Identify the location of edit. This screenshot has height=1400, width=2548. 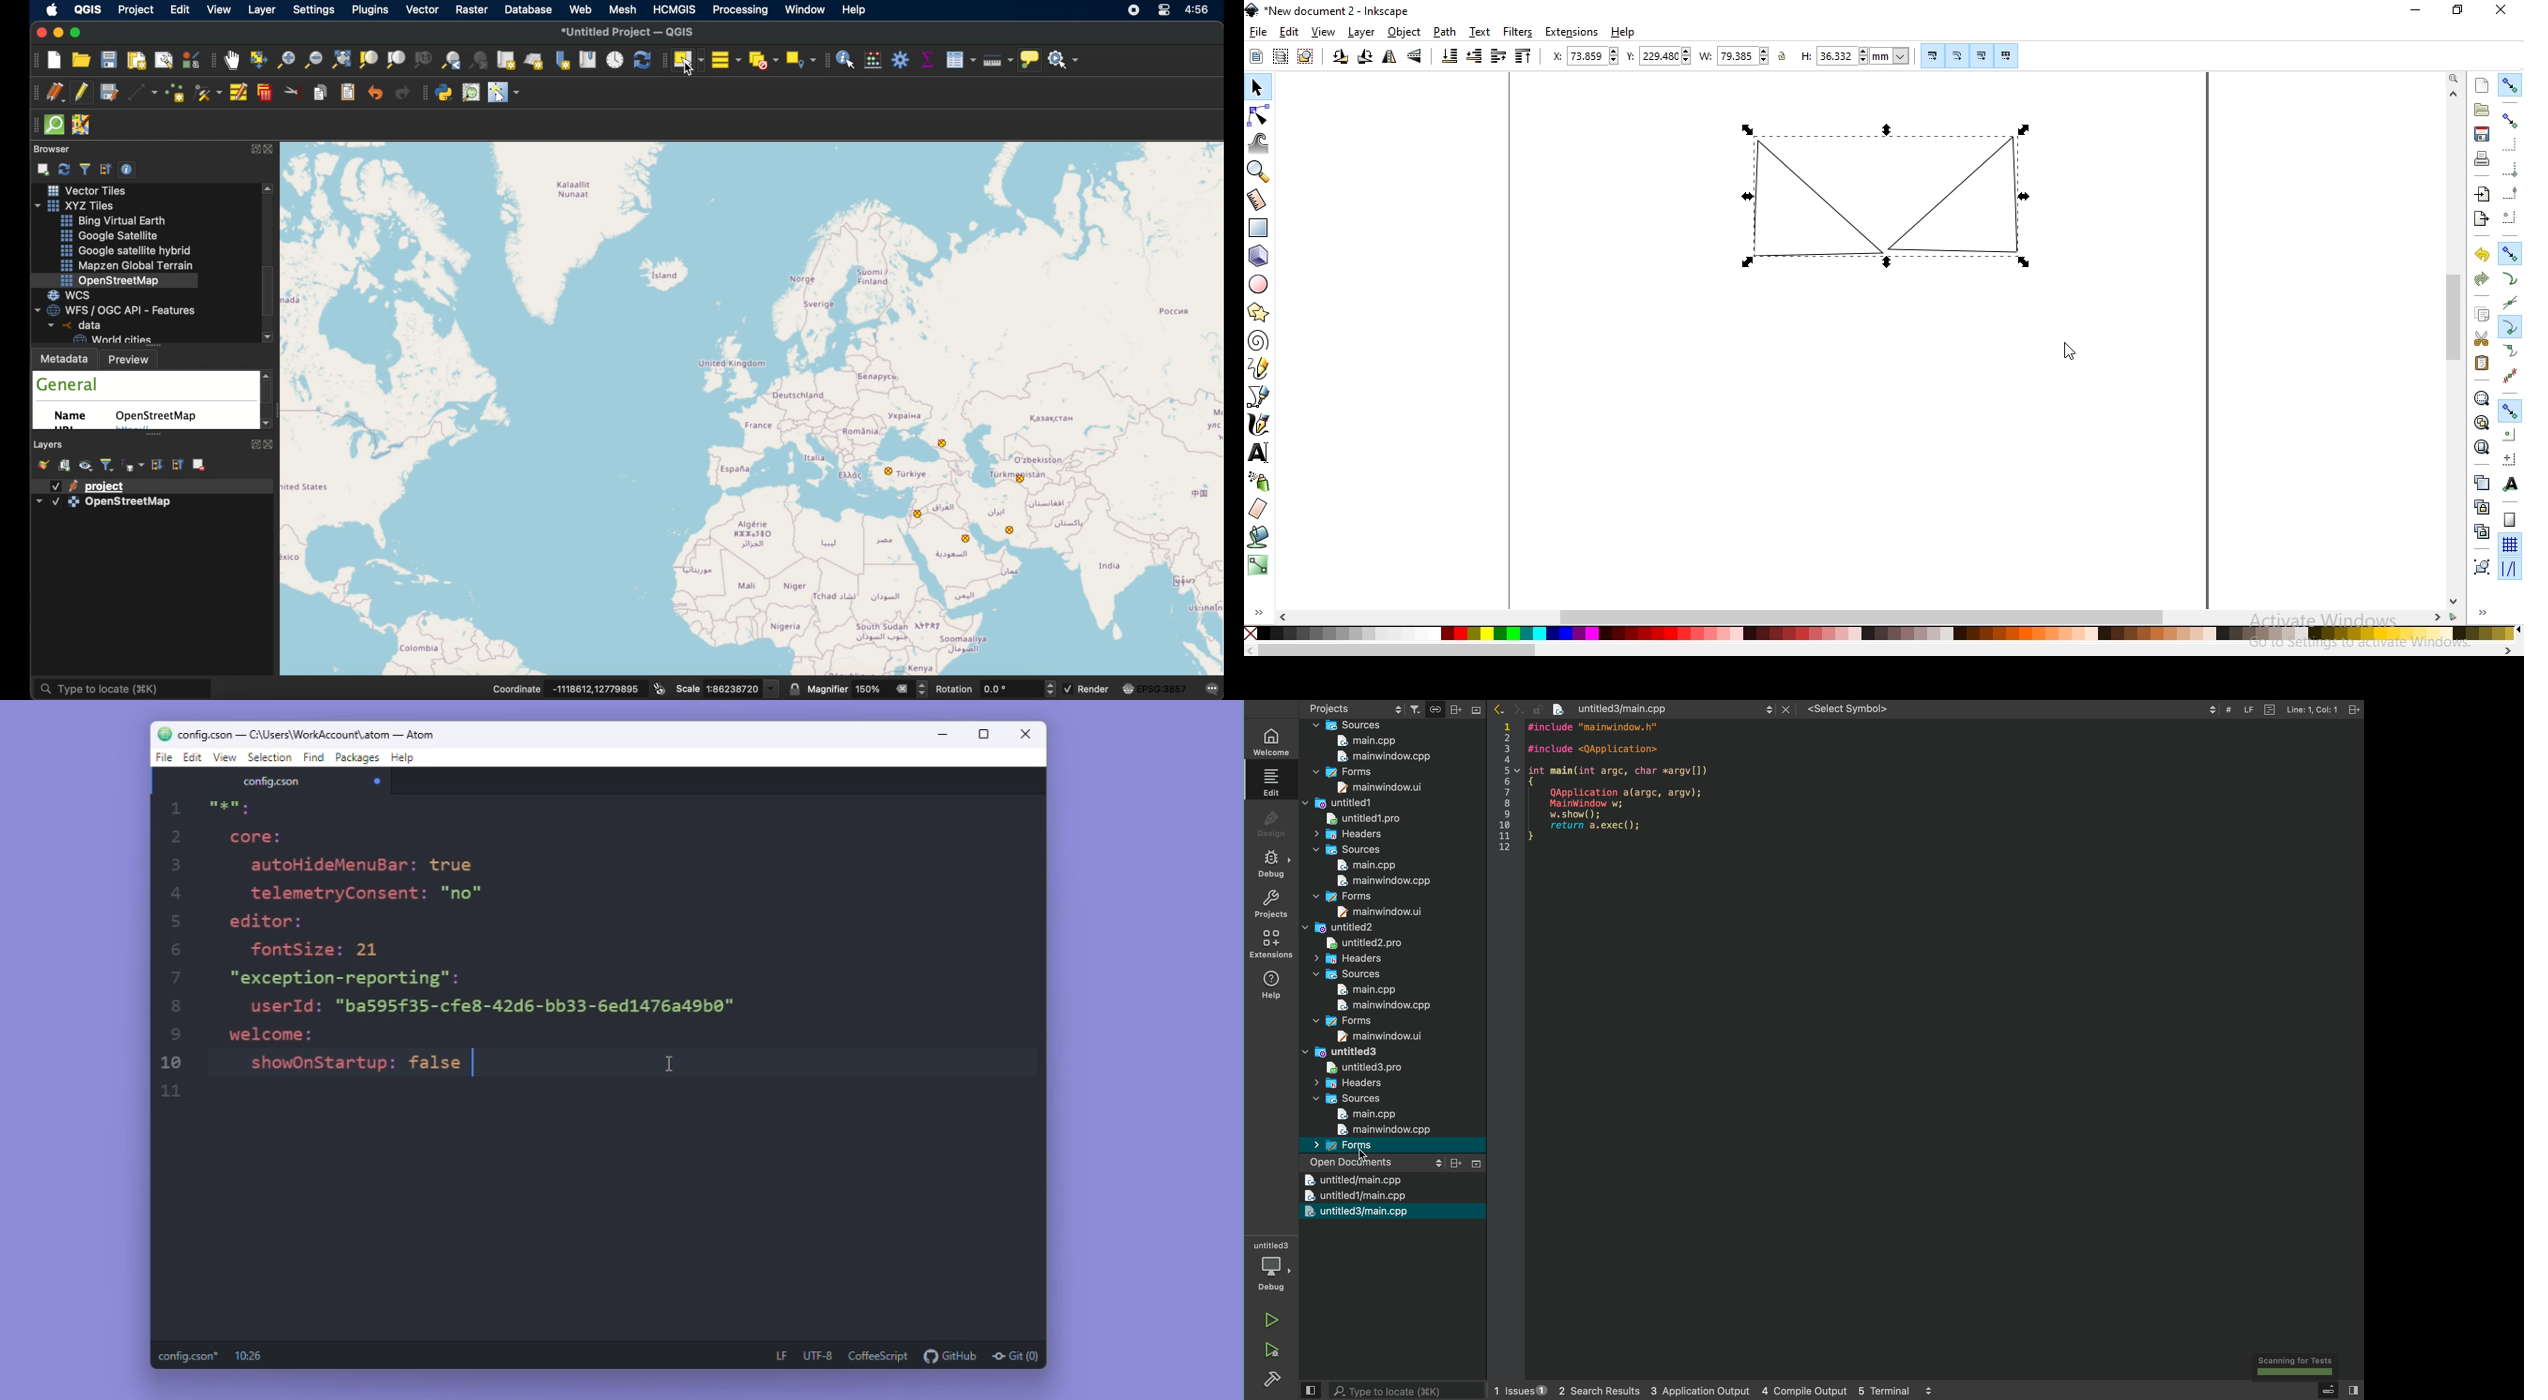
(181, 10).